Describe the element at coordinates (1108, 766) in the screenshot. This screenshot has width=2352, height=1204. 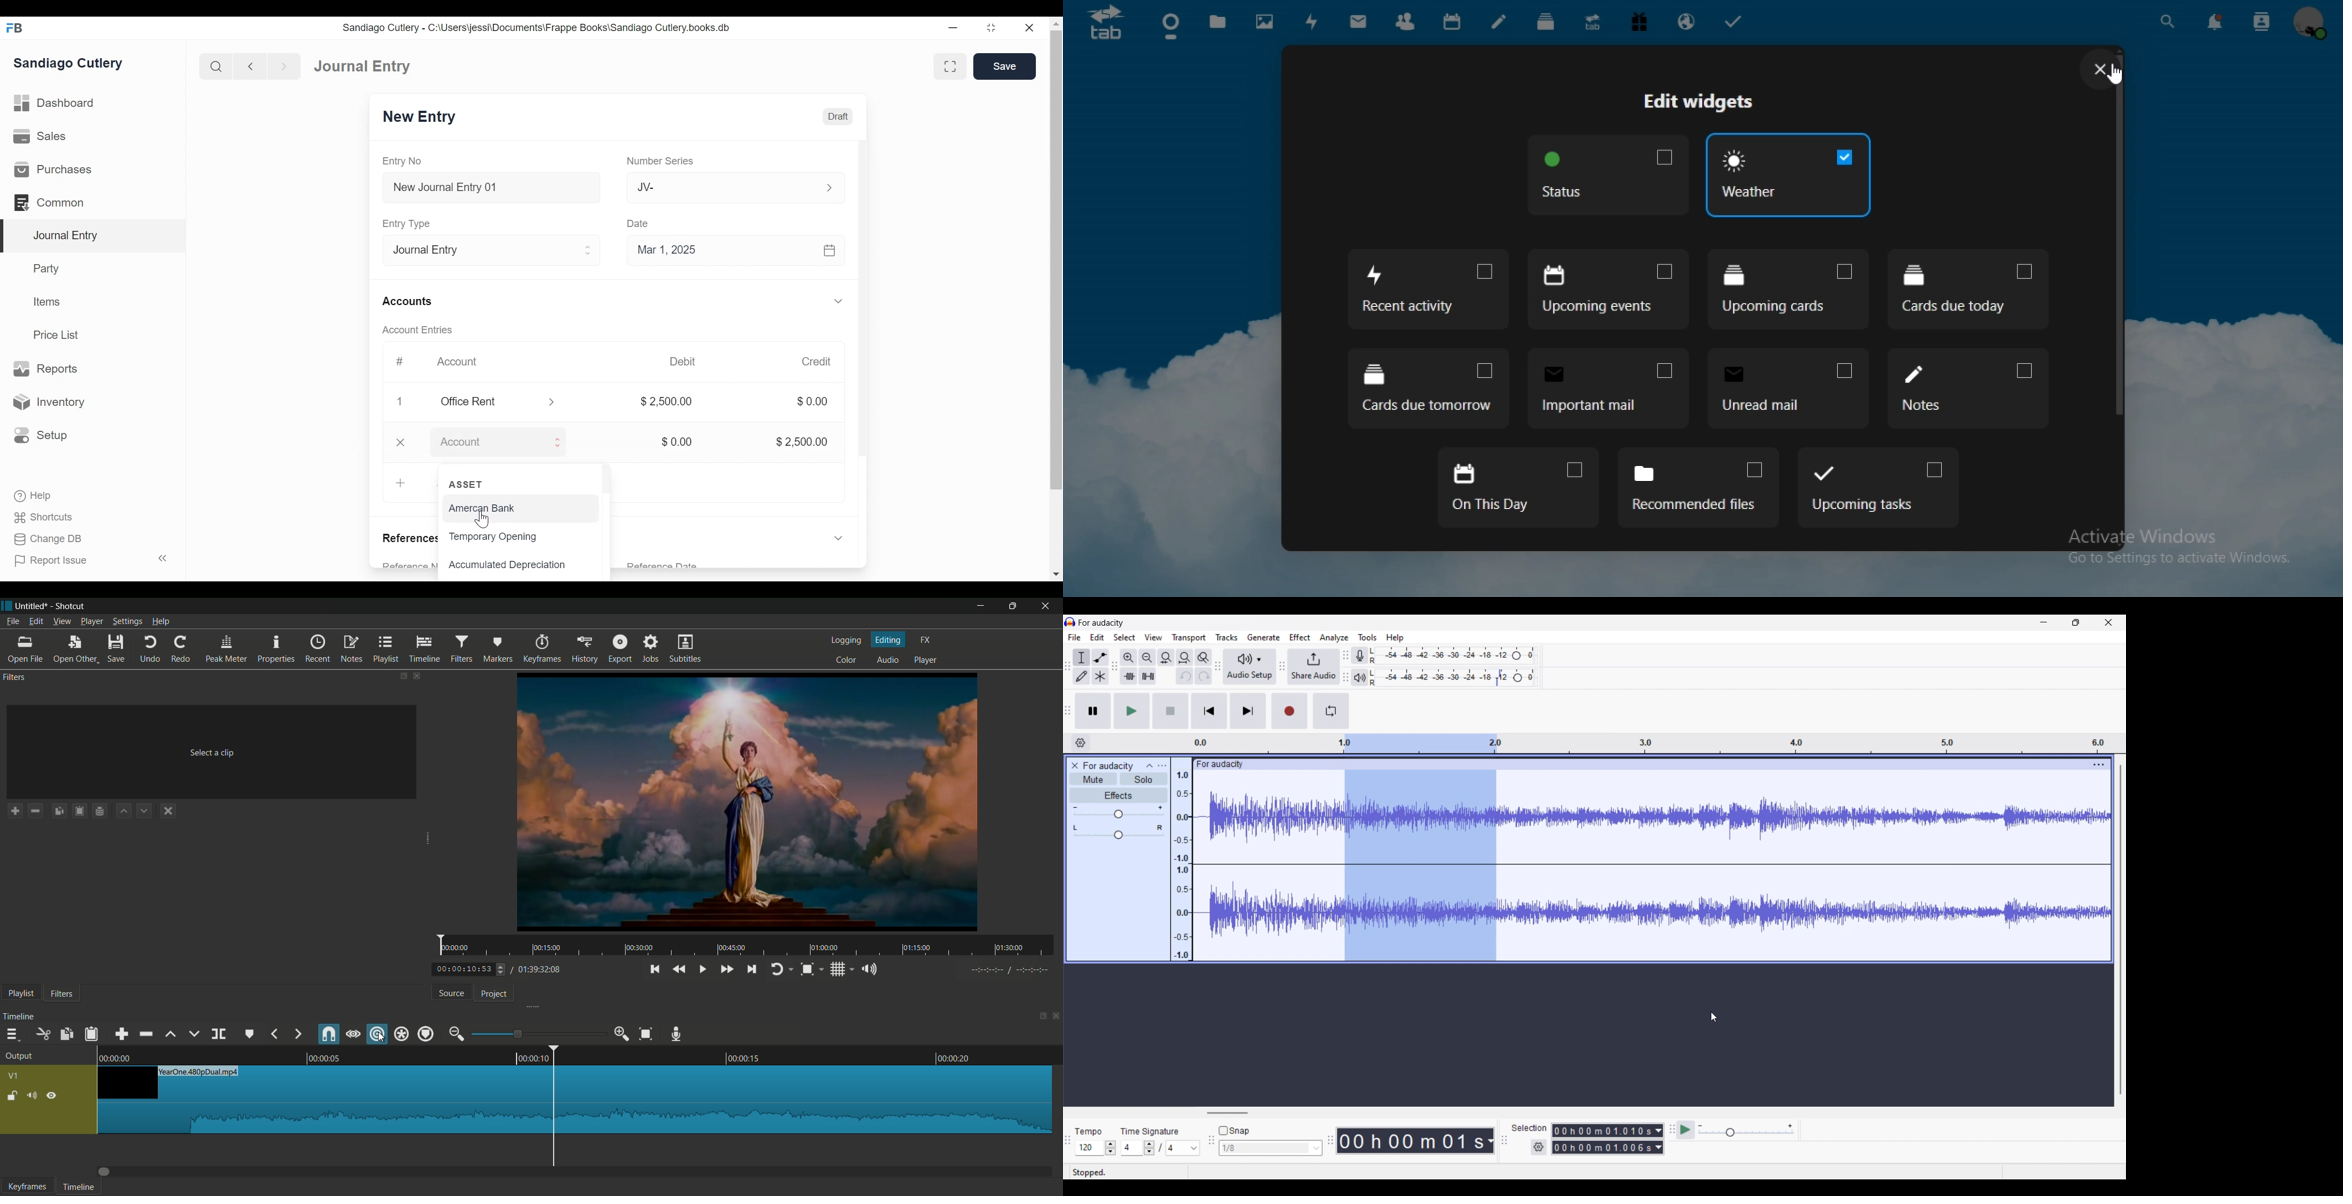
I see `for audacity` at that location.